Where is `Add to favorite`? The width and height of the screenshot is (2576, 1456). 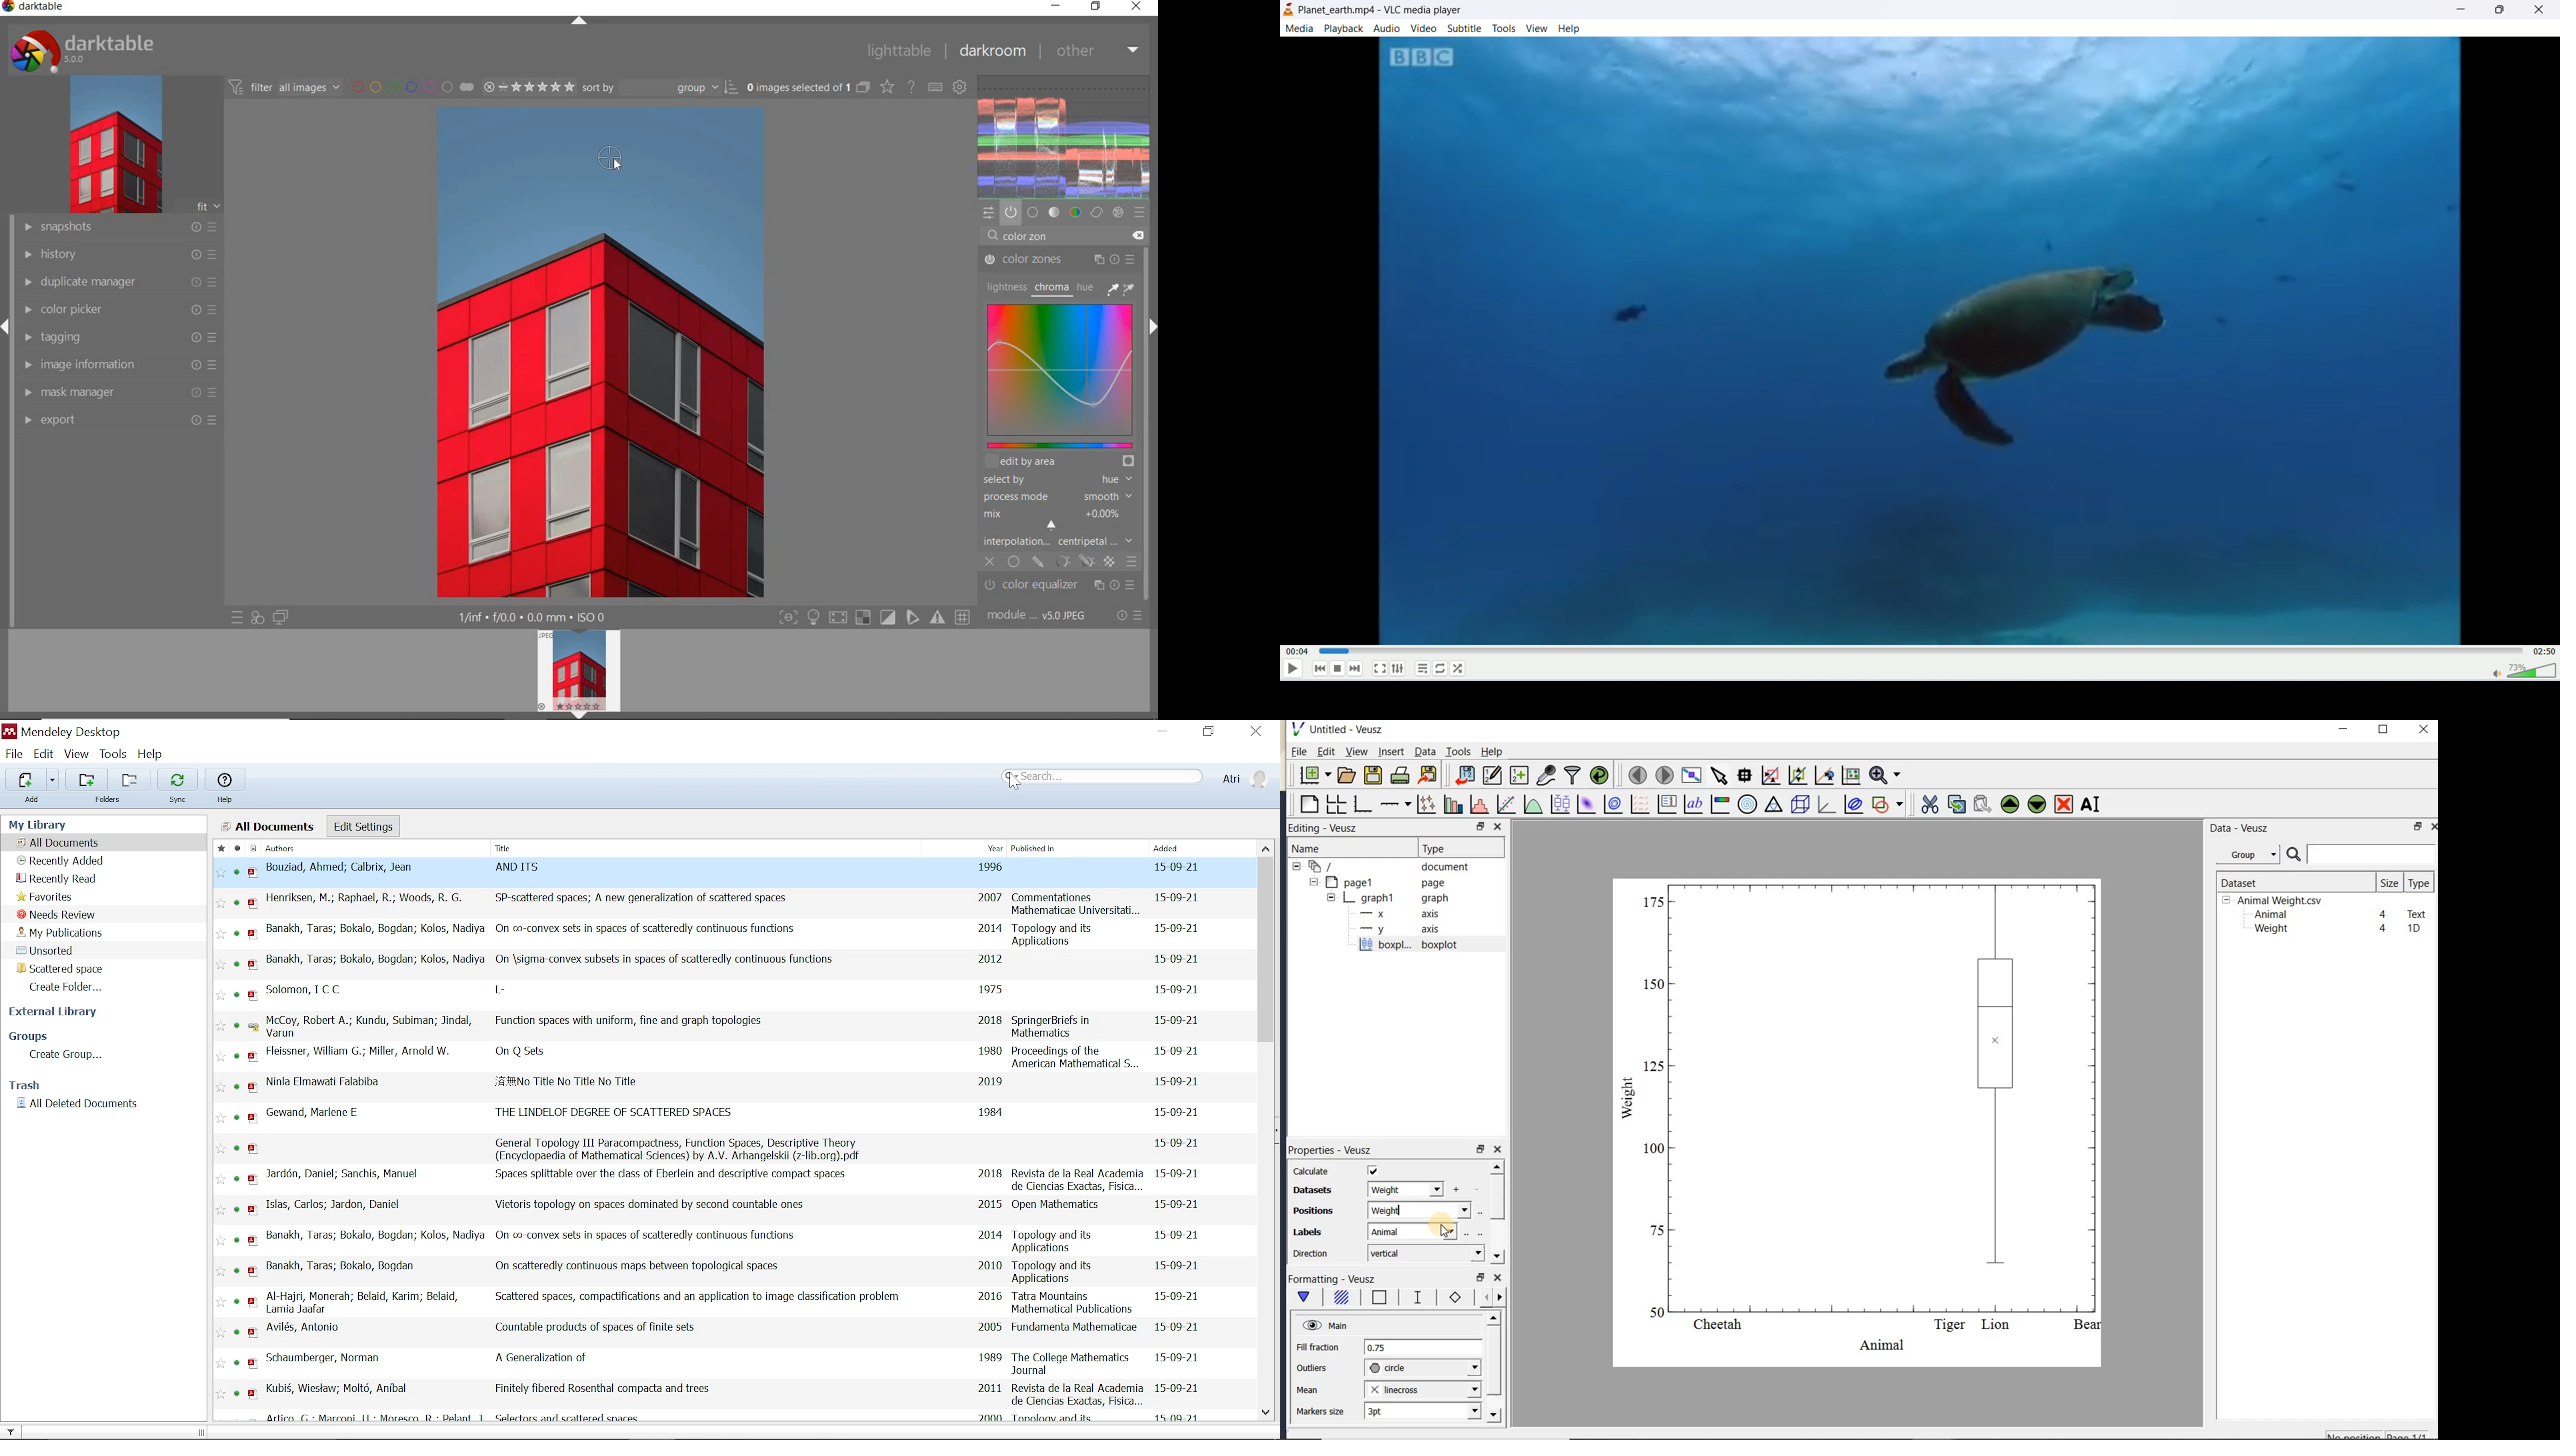 Add to favorite is located at coordinates (220, 1271).